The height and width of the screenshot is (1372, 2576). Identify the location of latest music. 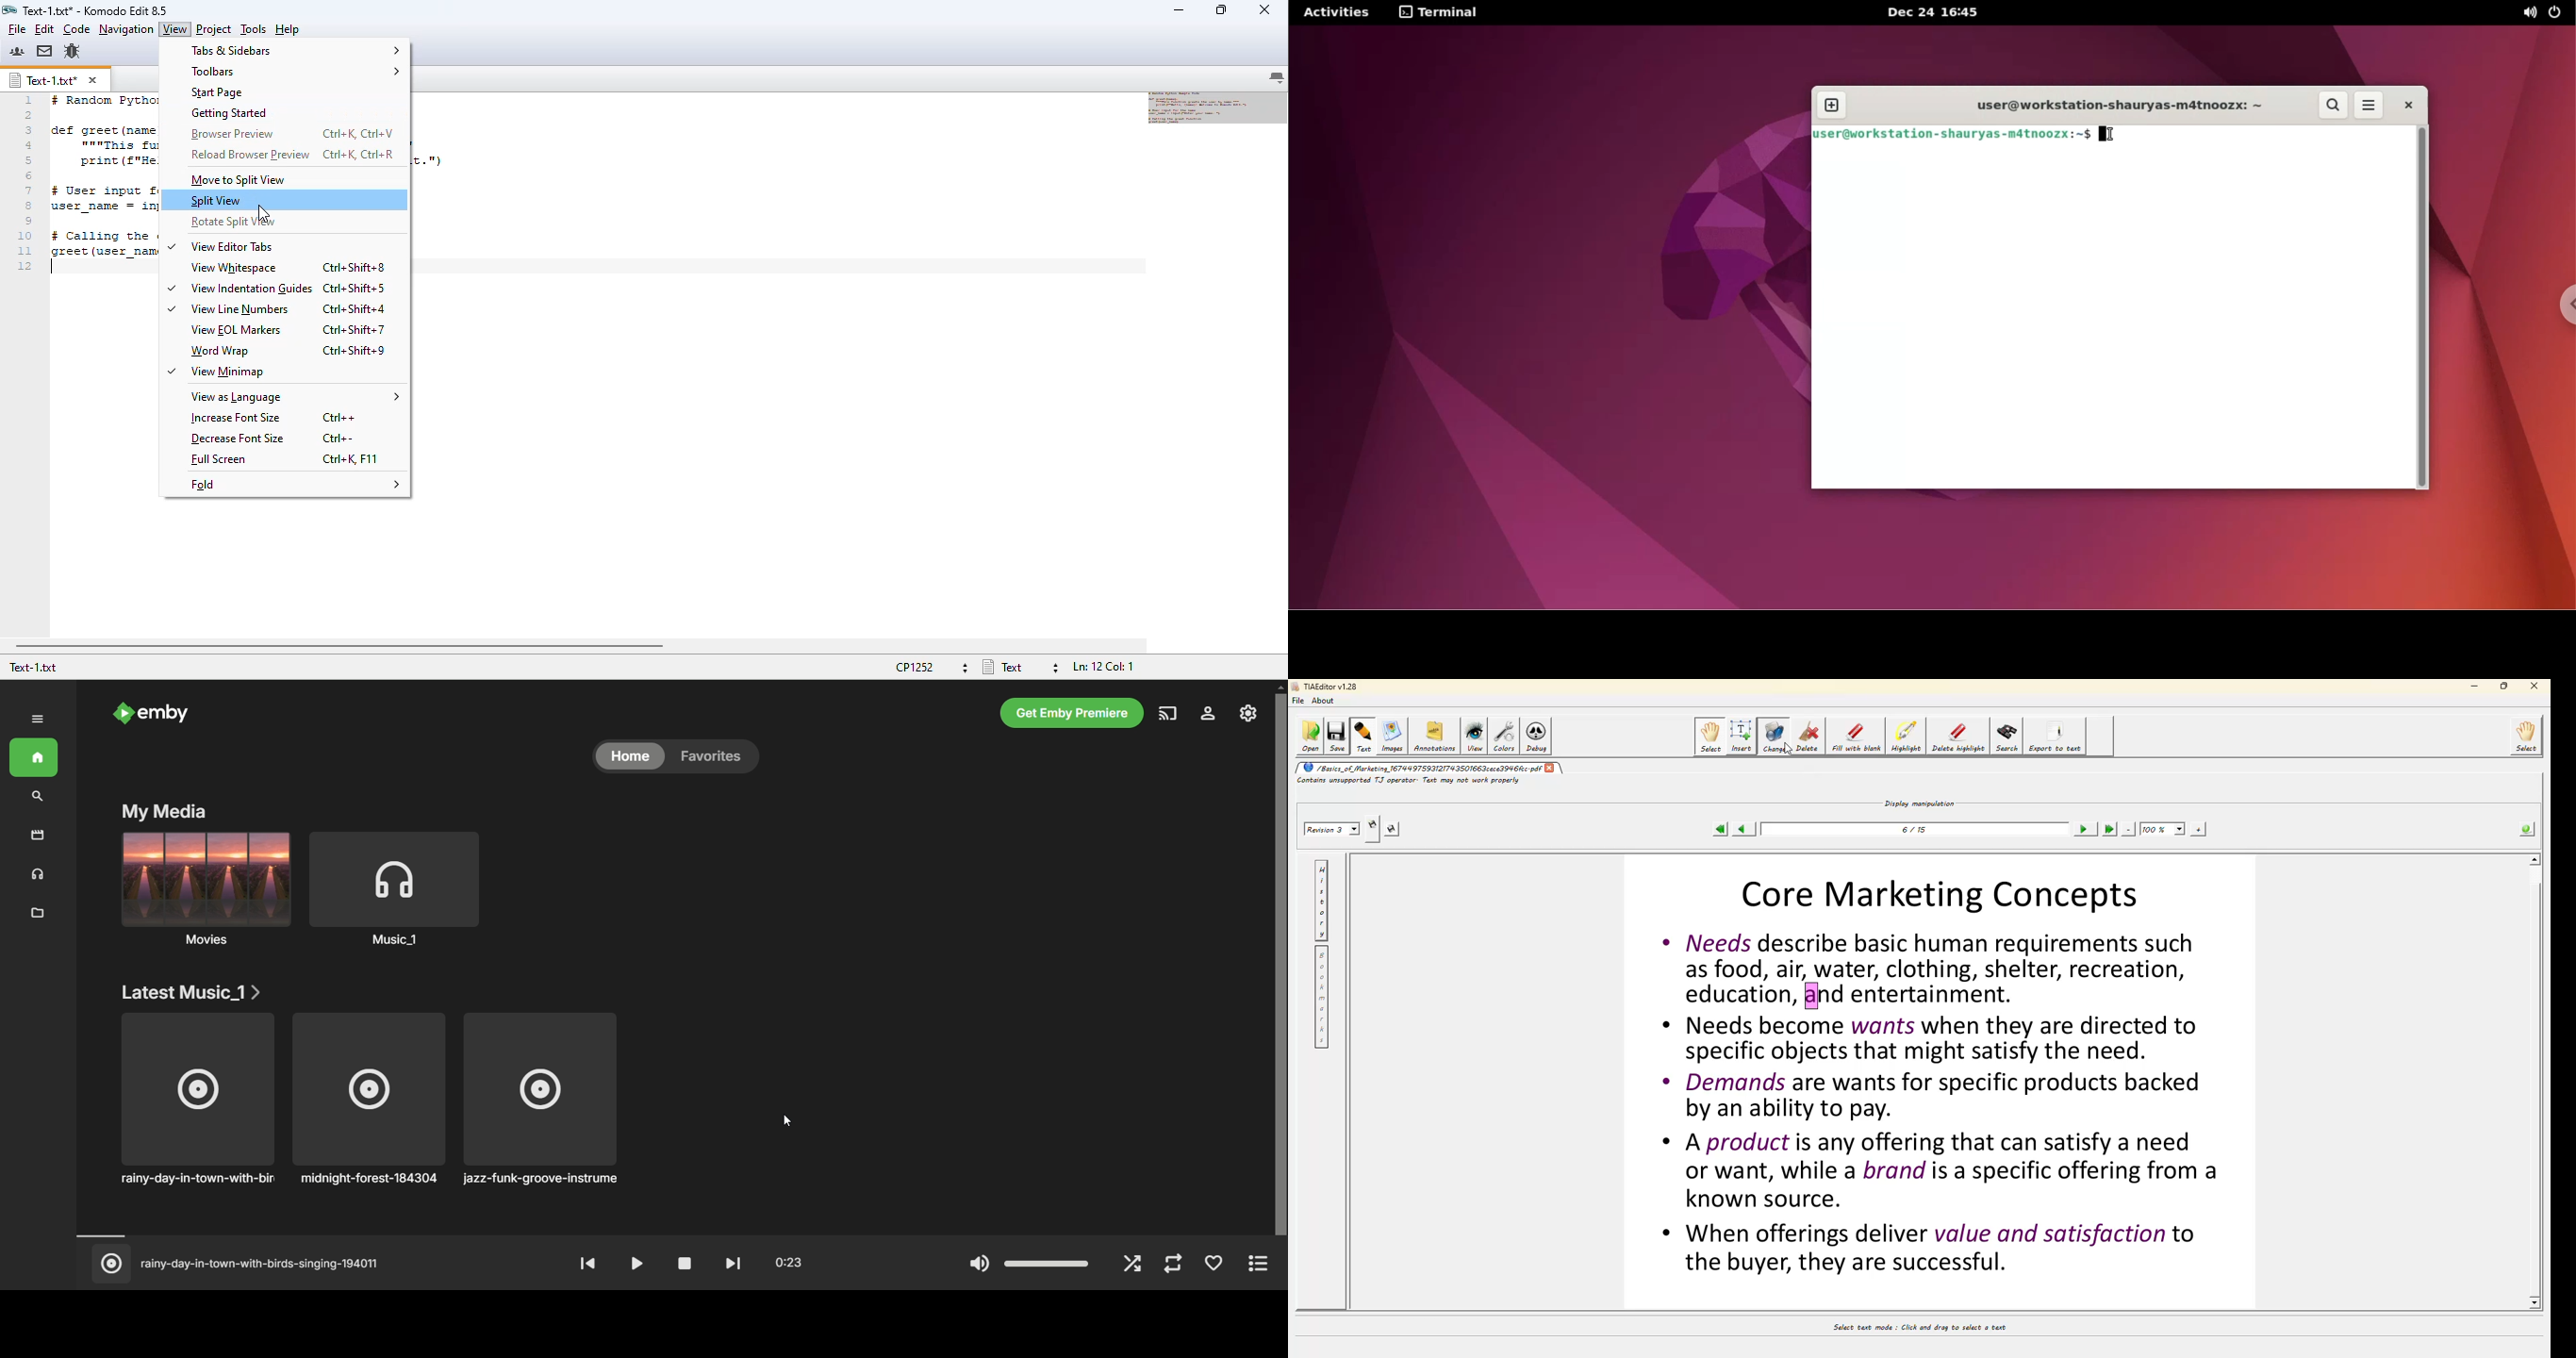
(194, 993).